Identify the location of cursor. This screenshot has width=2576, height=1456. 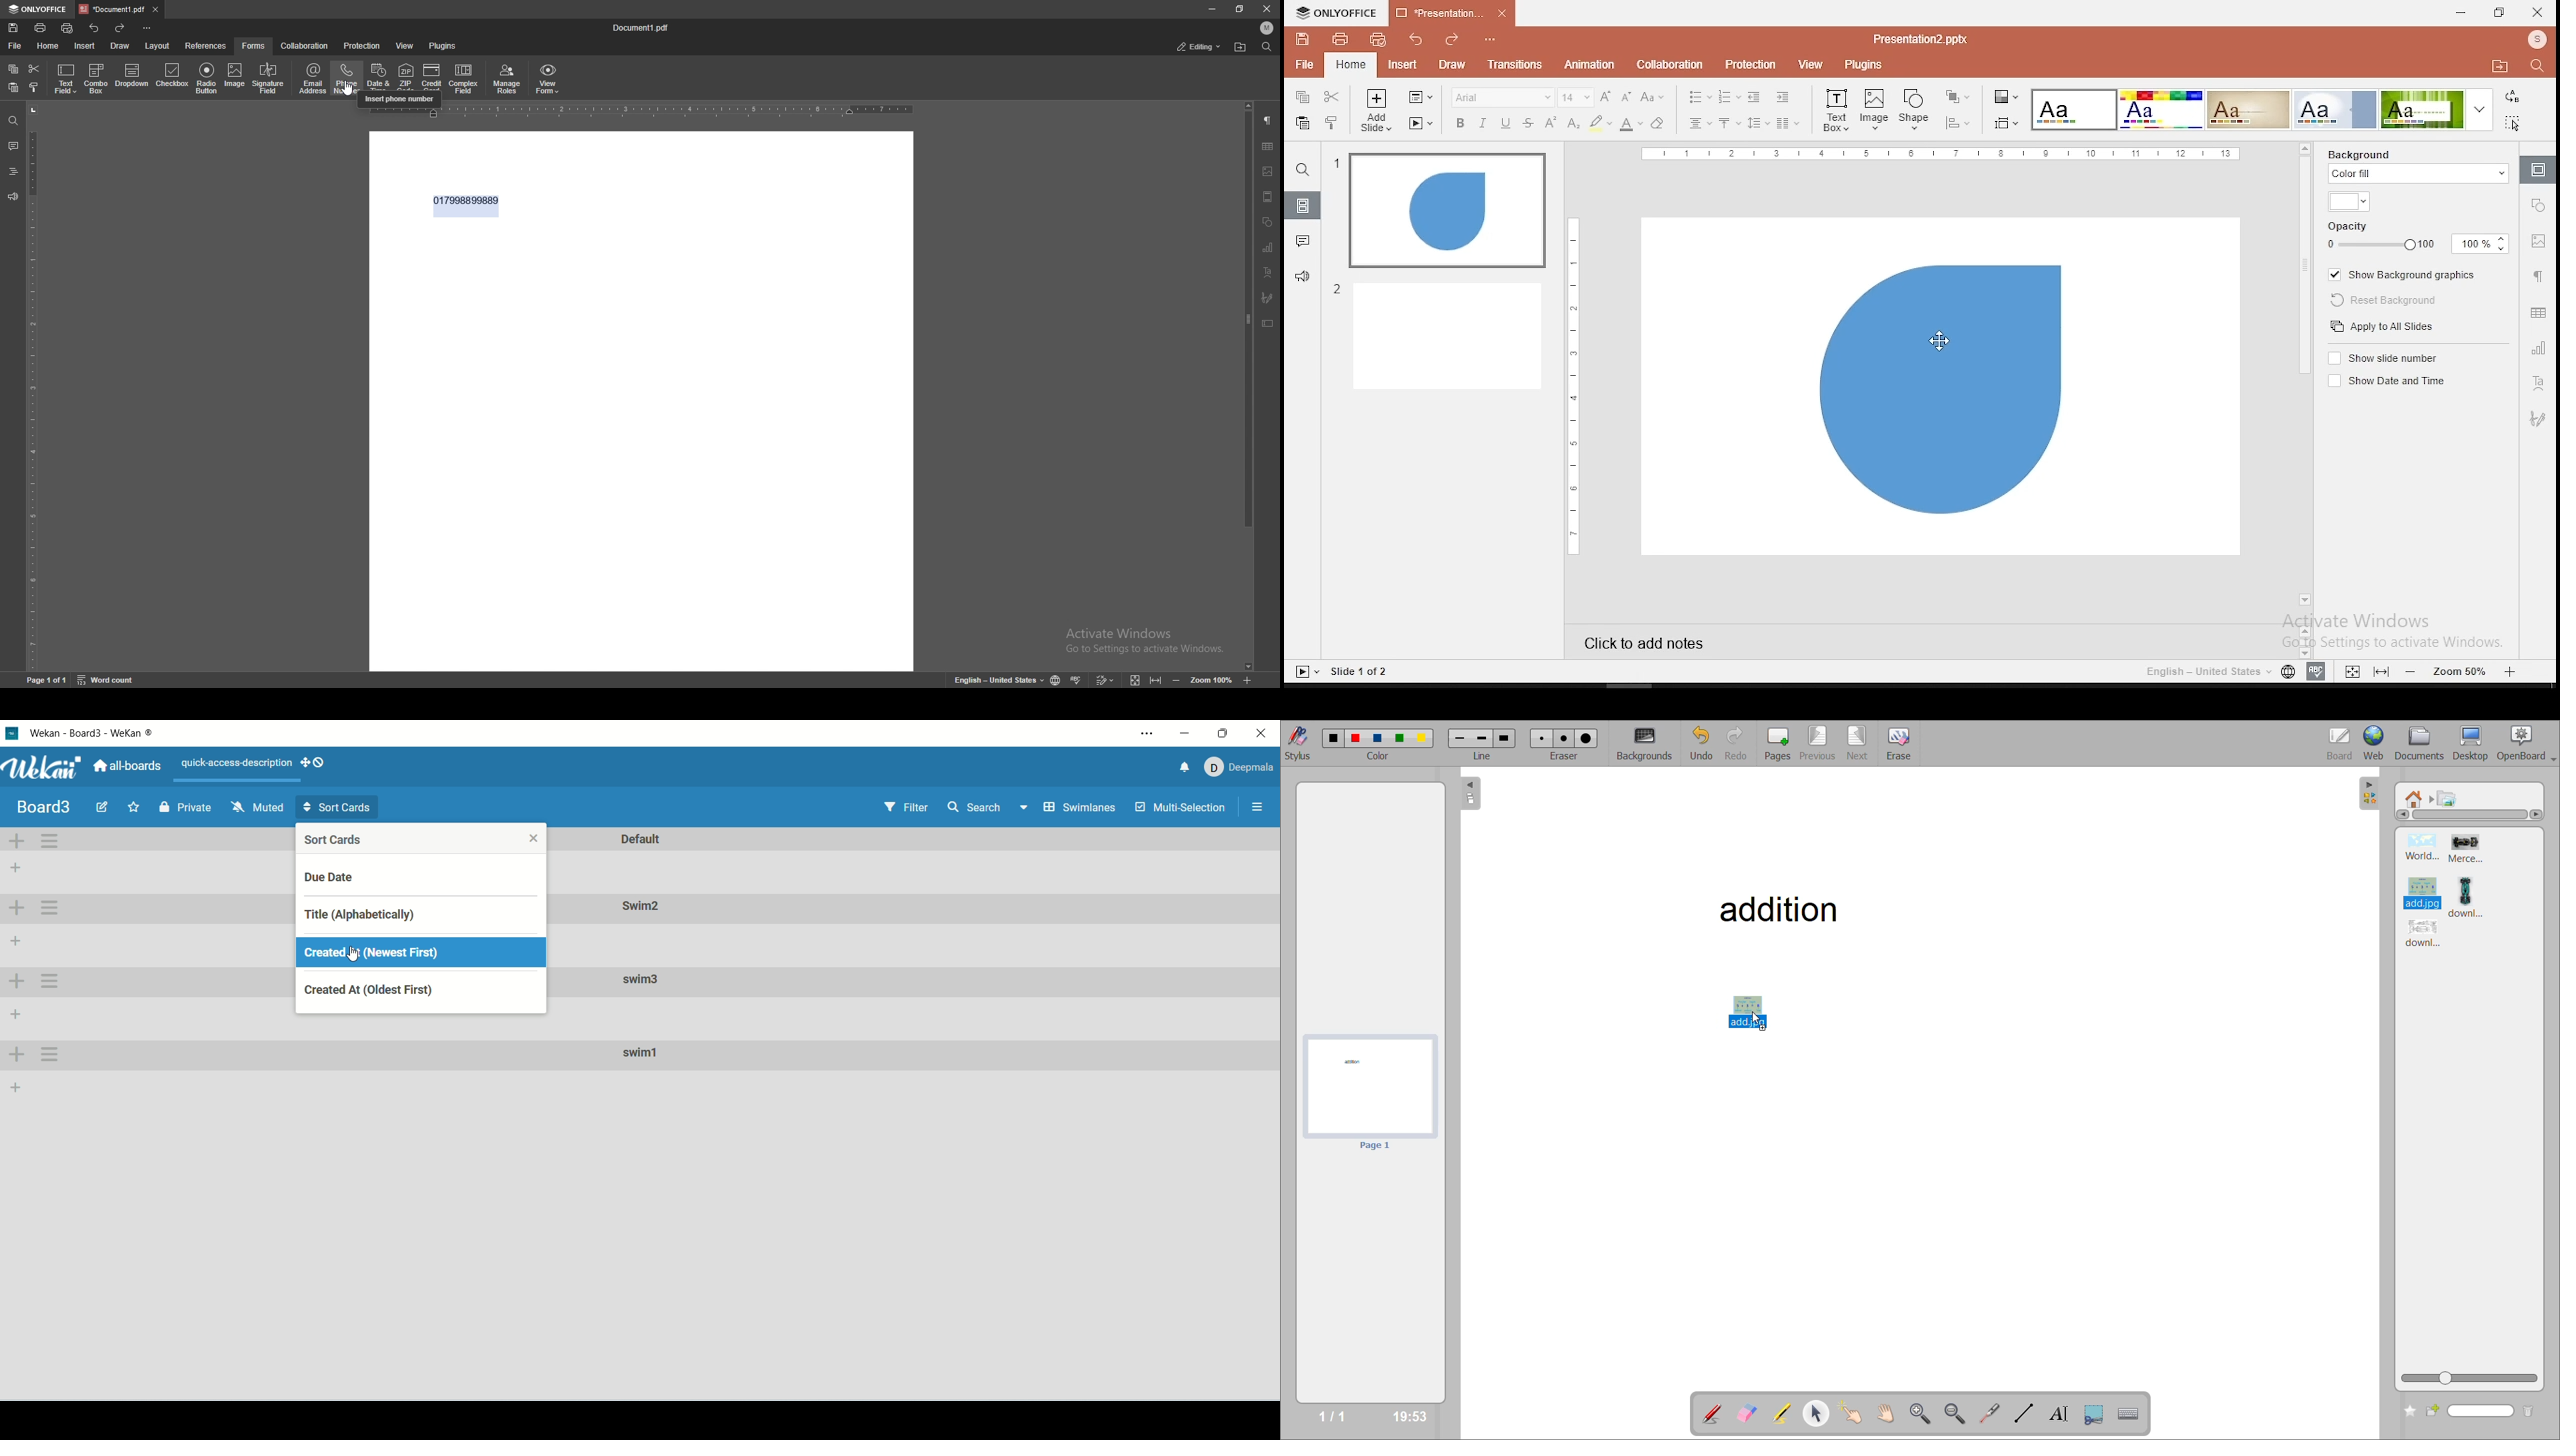
(347, 87).